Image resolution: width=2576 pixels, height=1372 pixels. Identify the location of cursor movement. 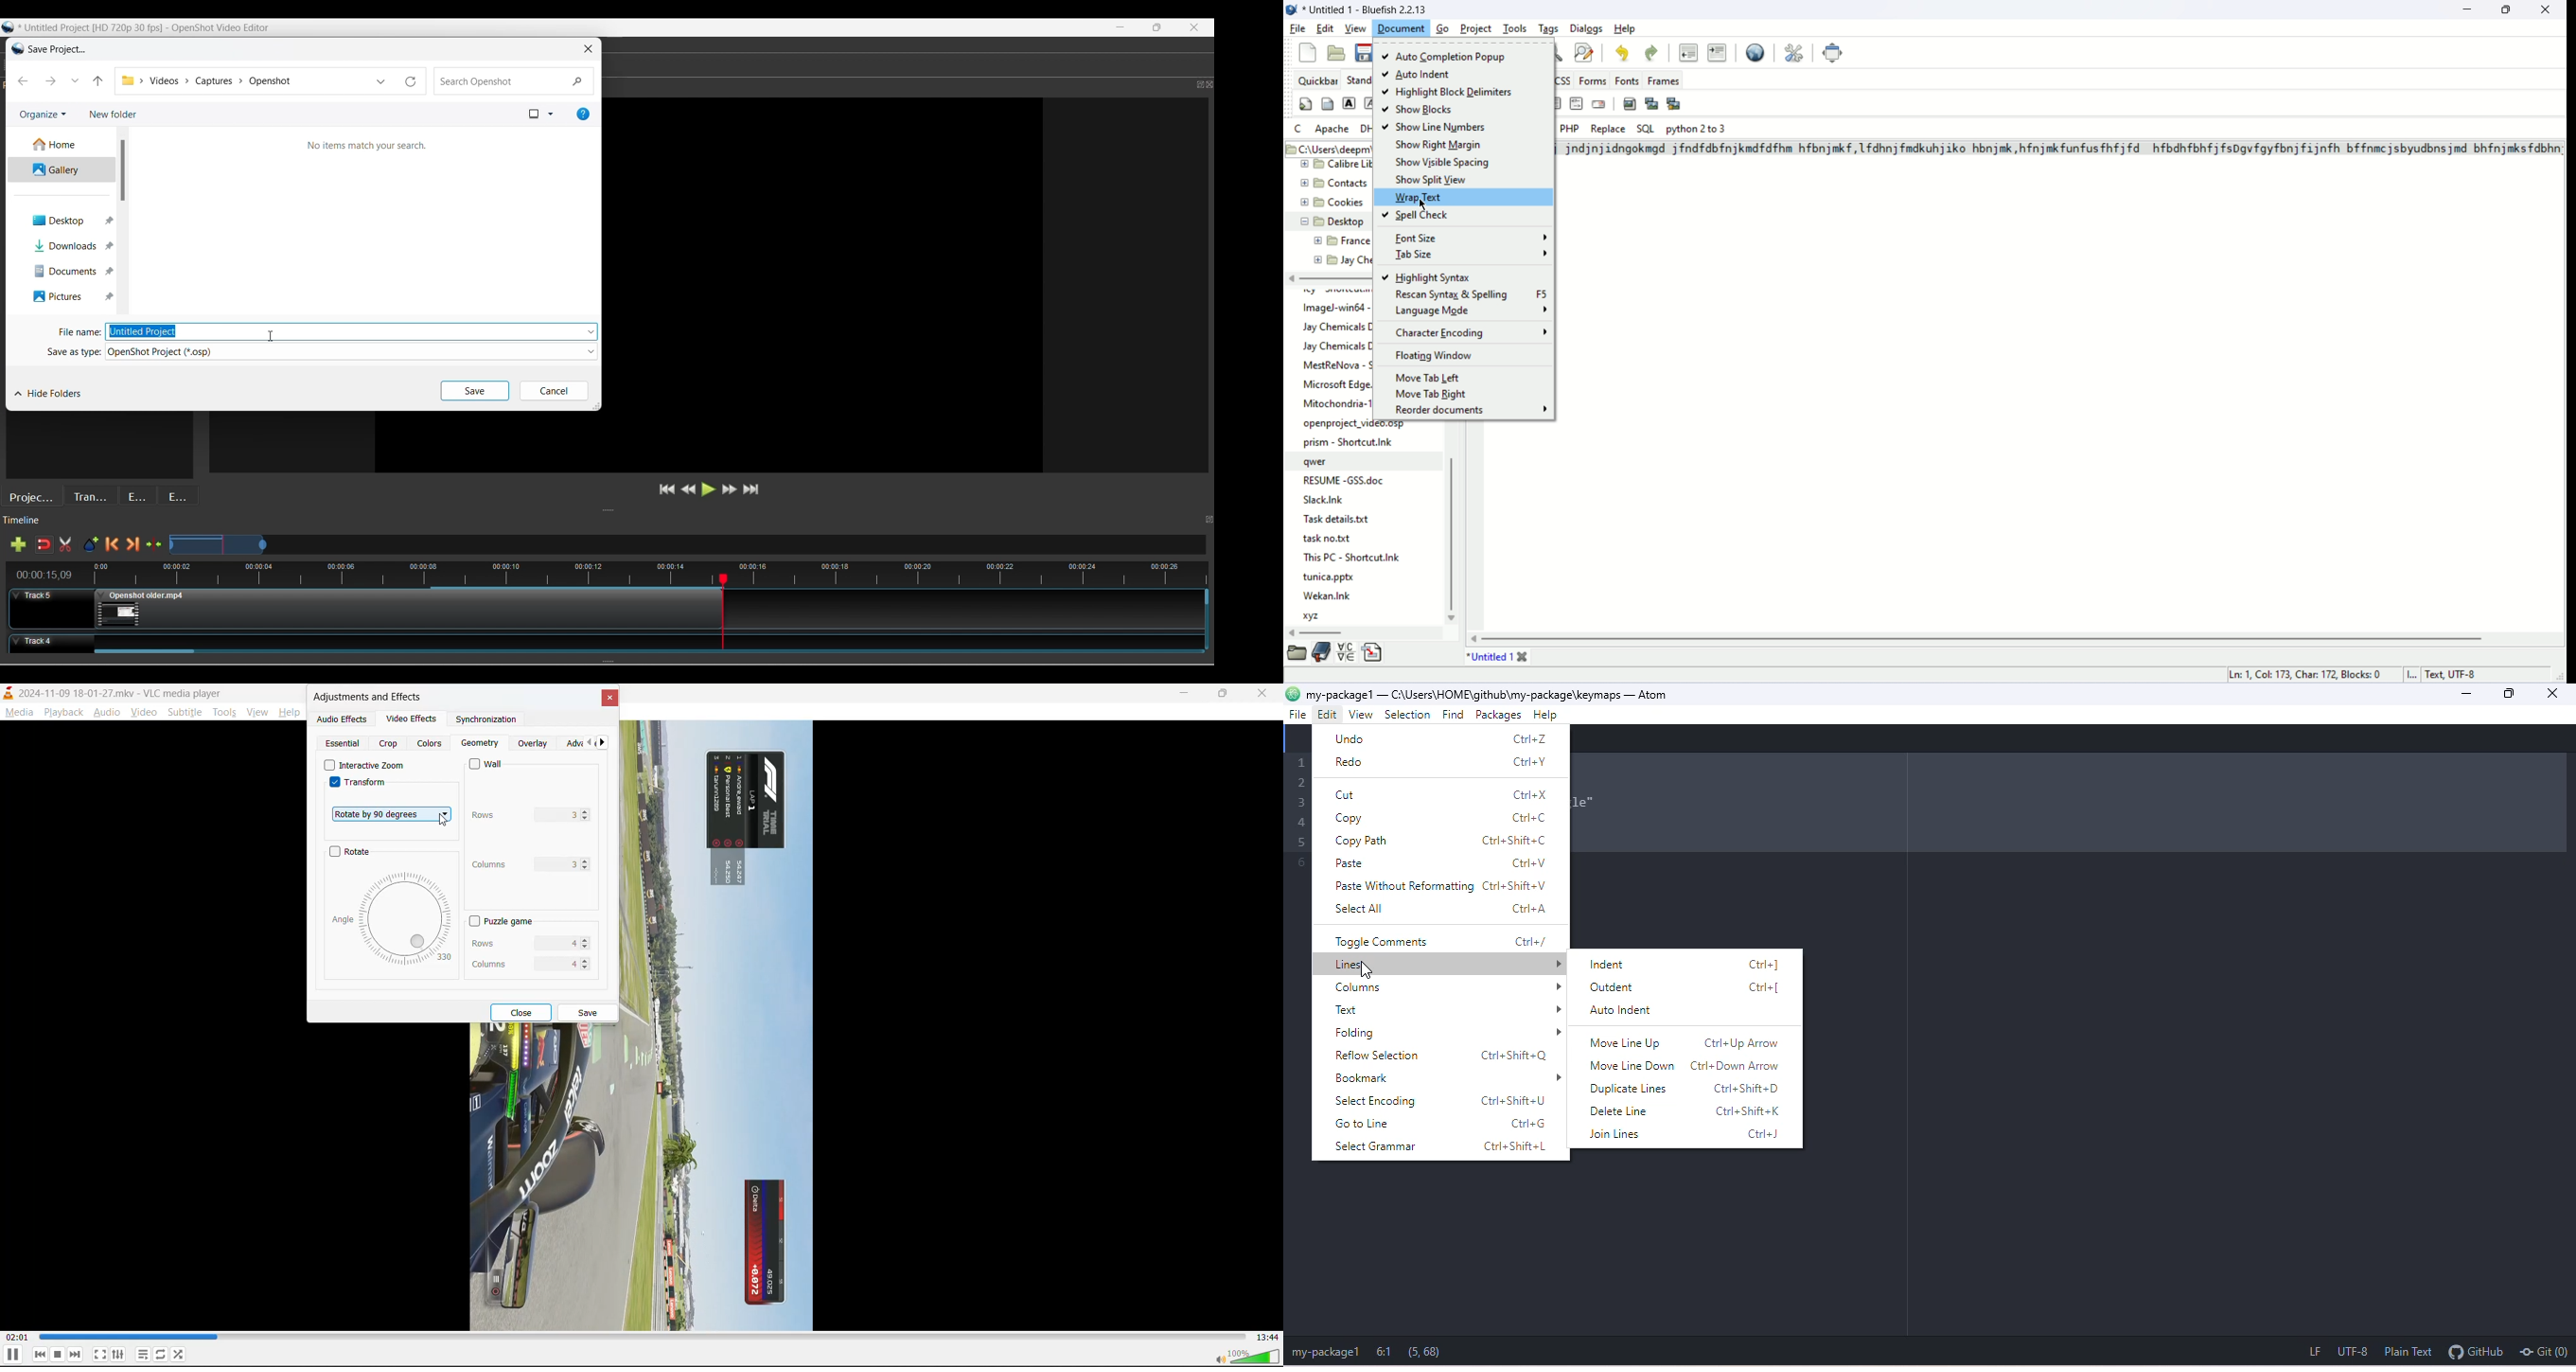
(1385, 972).